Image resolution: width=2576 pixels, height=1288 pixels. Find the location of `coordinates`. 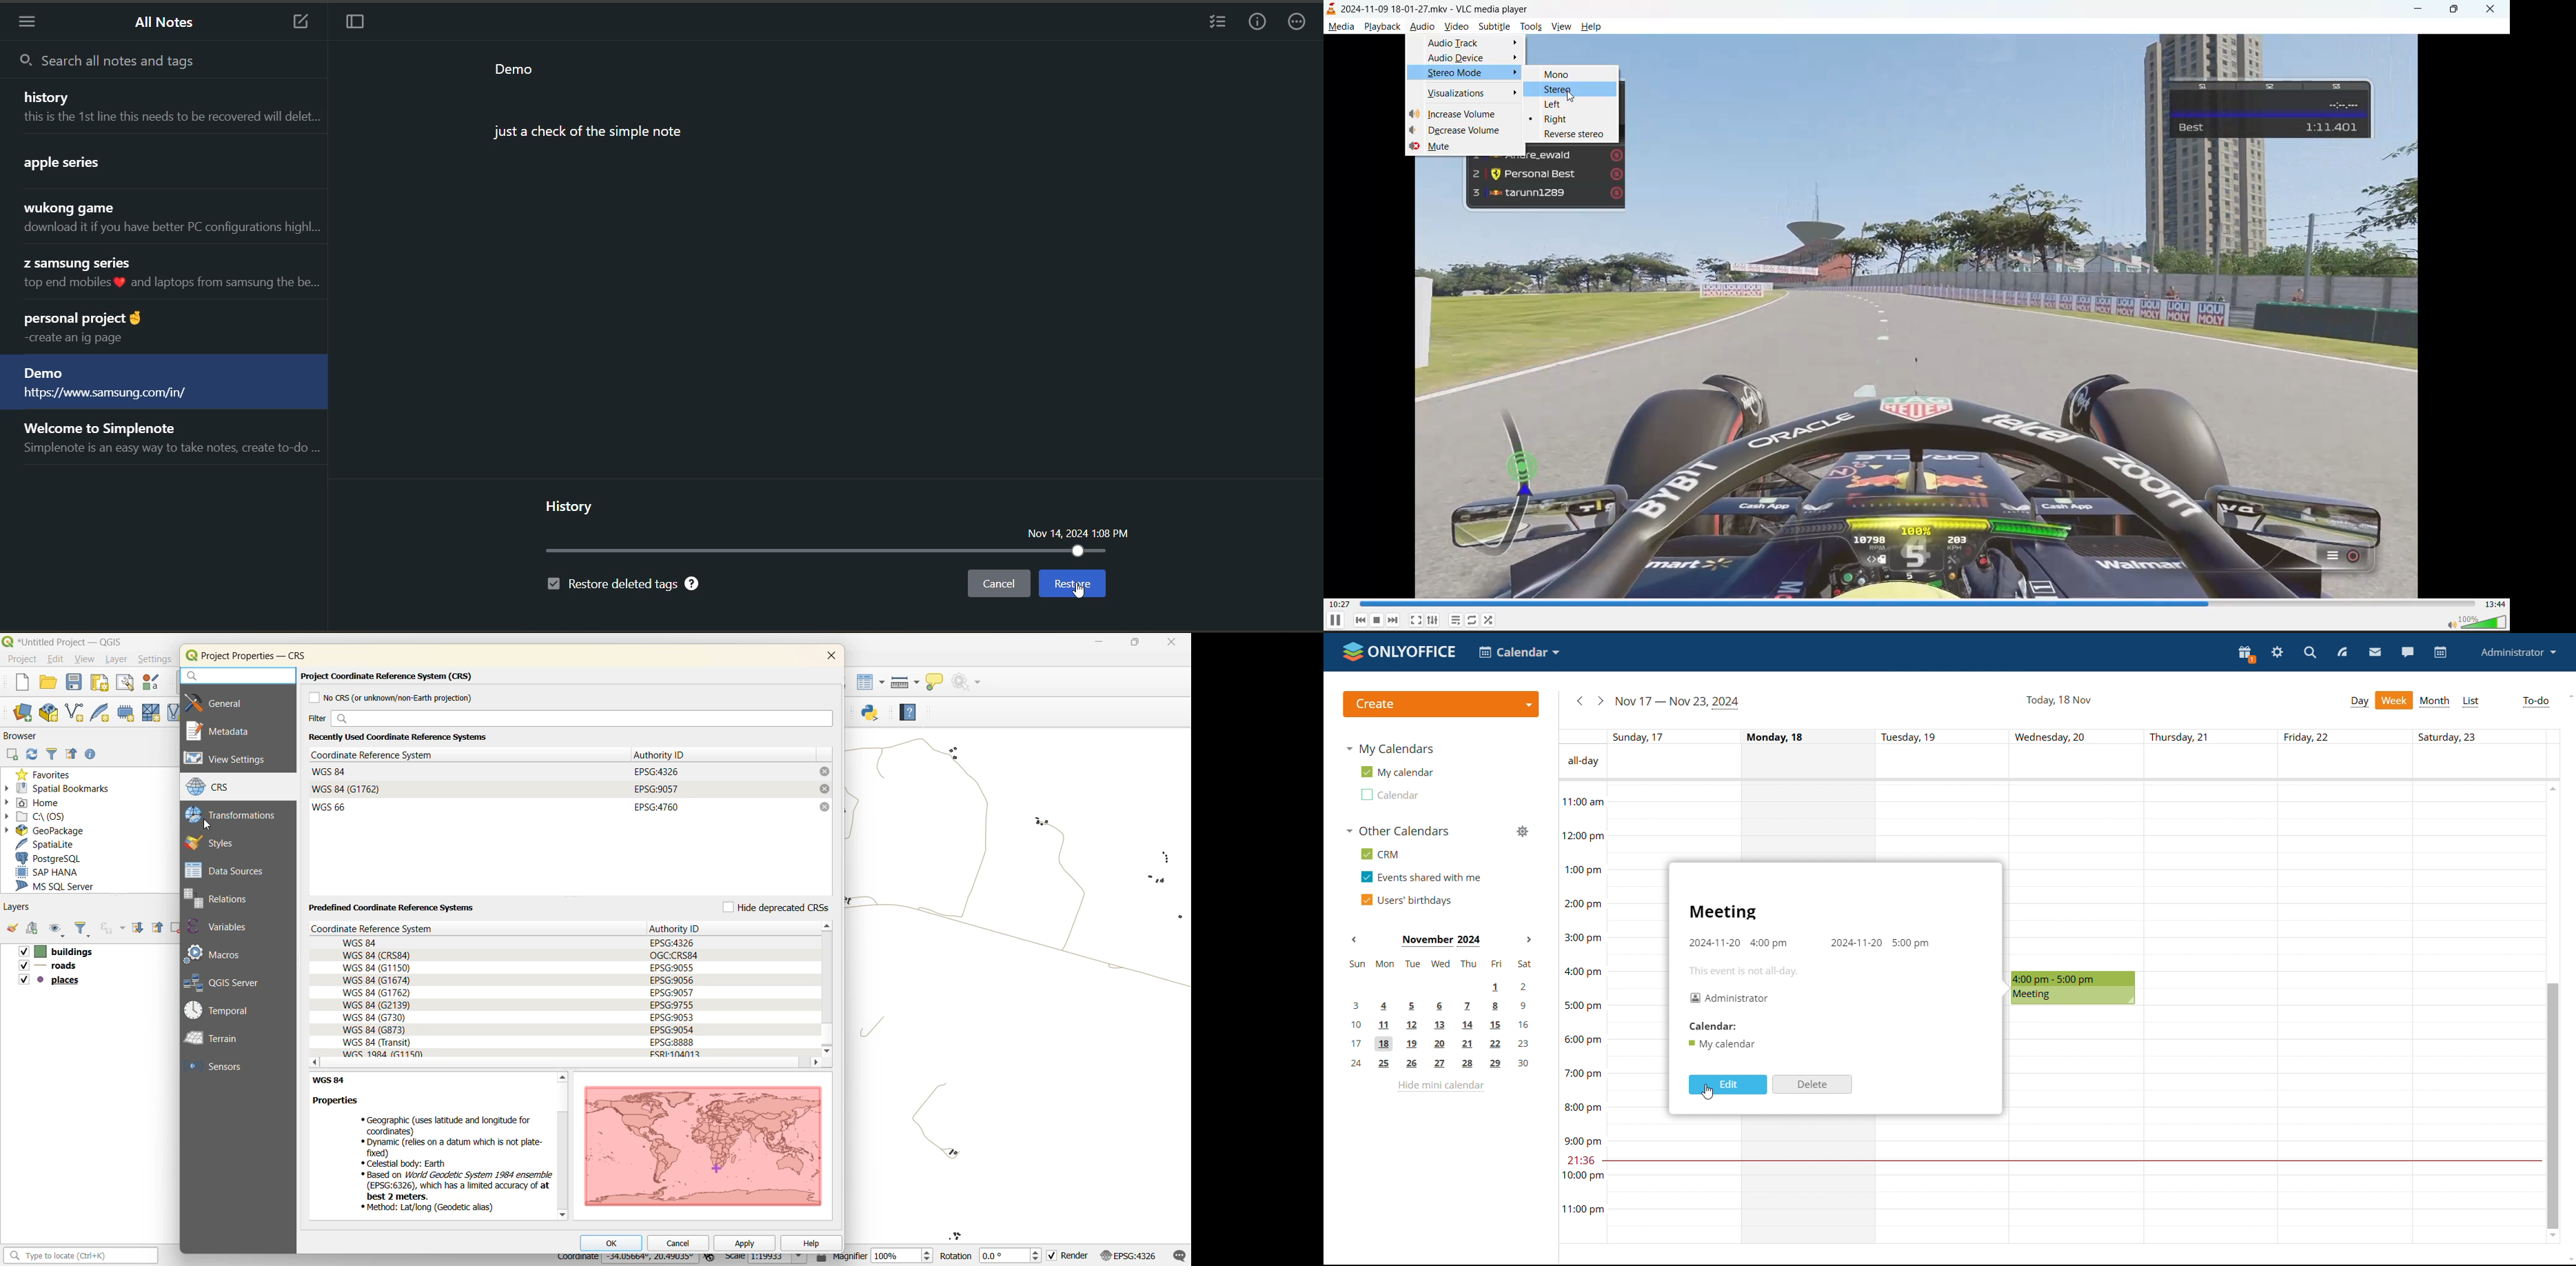

coordinates is located at coordinates (626, 1260).